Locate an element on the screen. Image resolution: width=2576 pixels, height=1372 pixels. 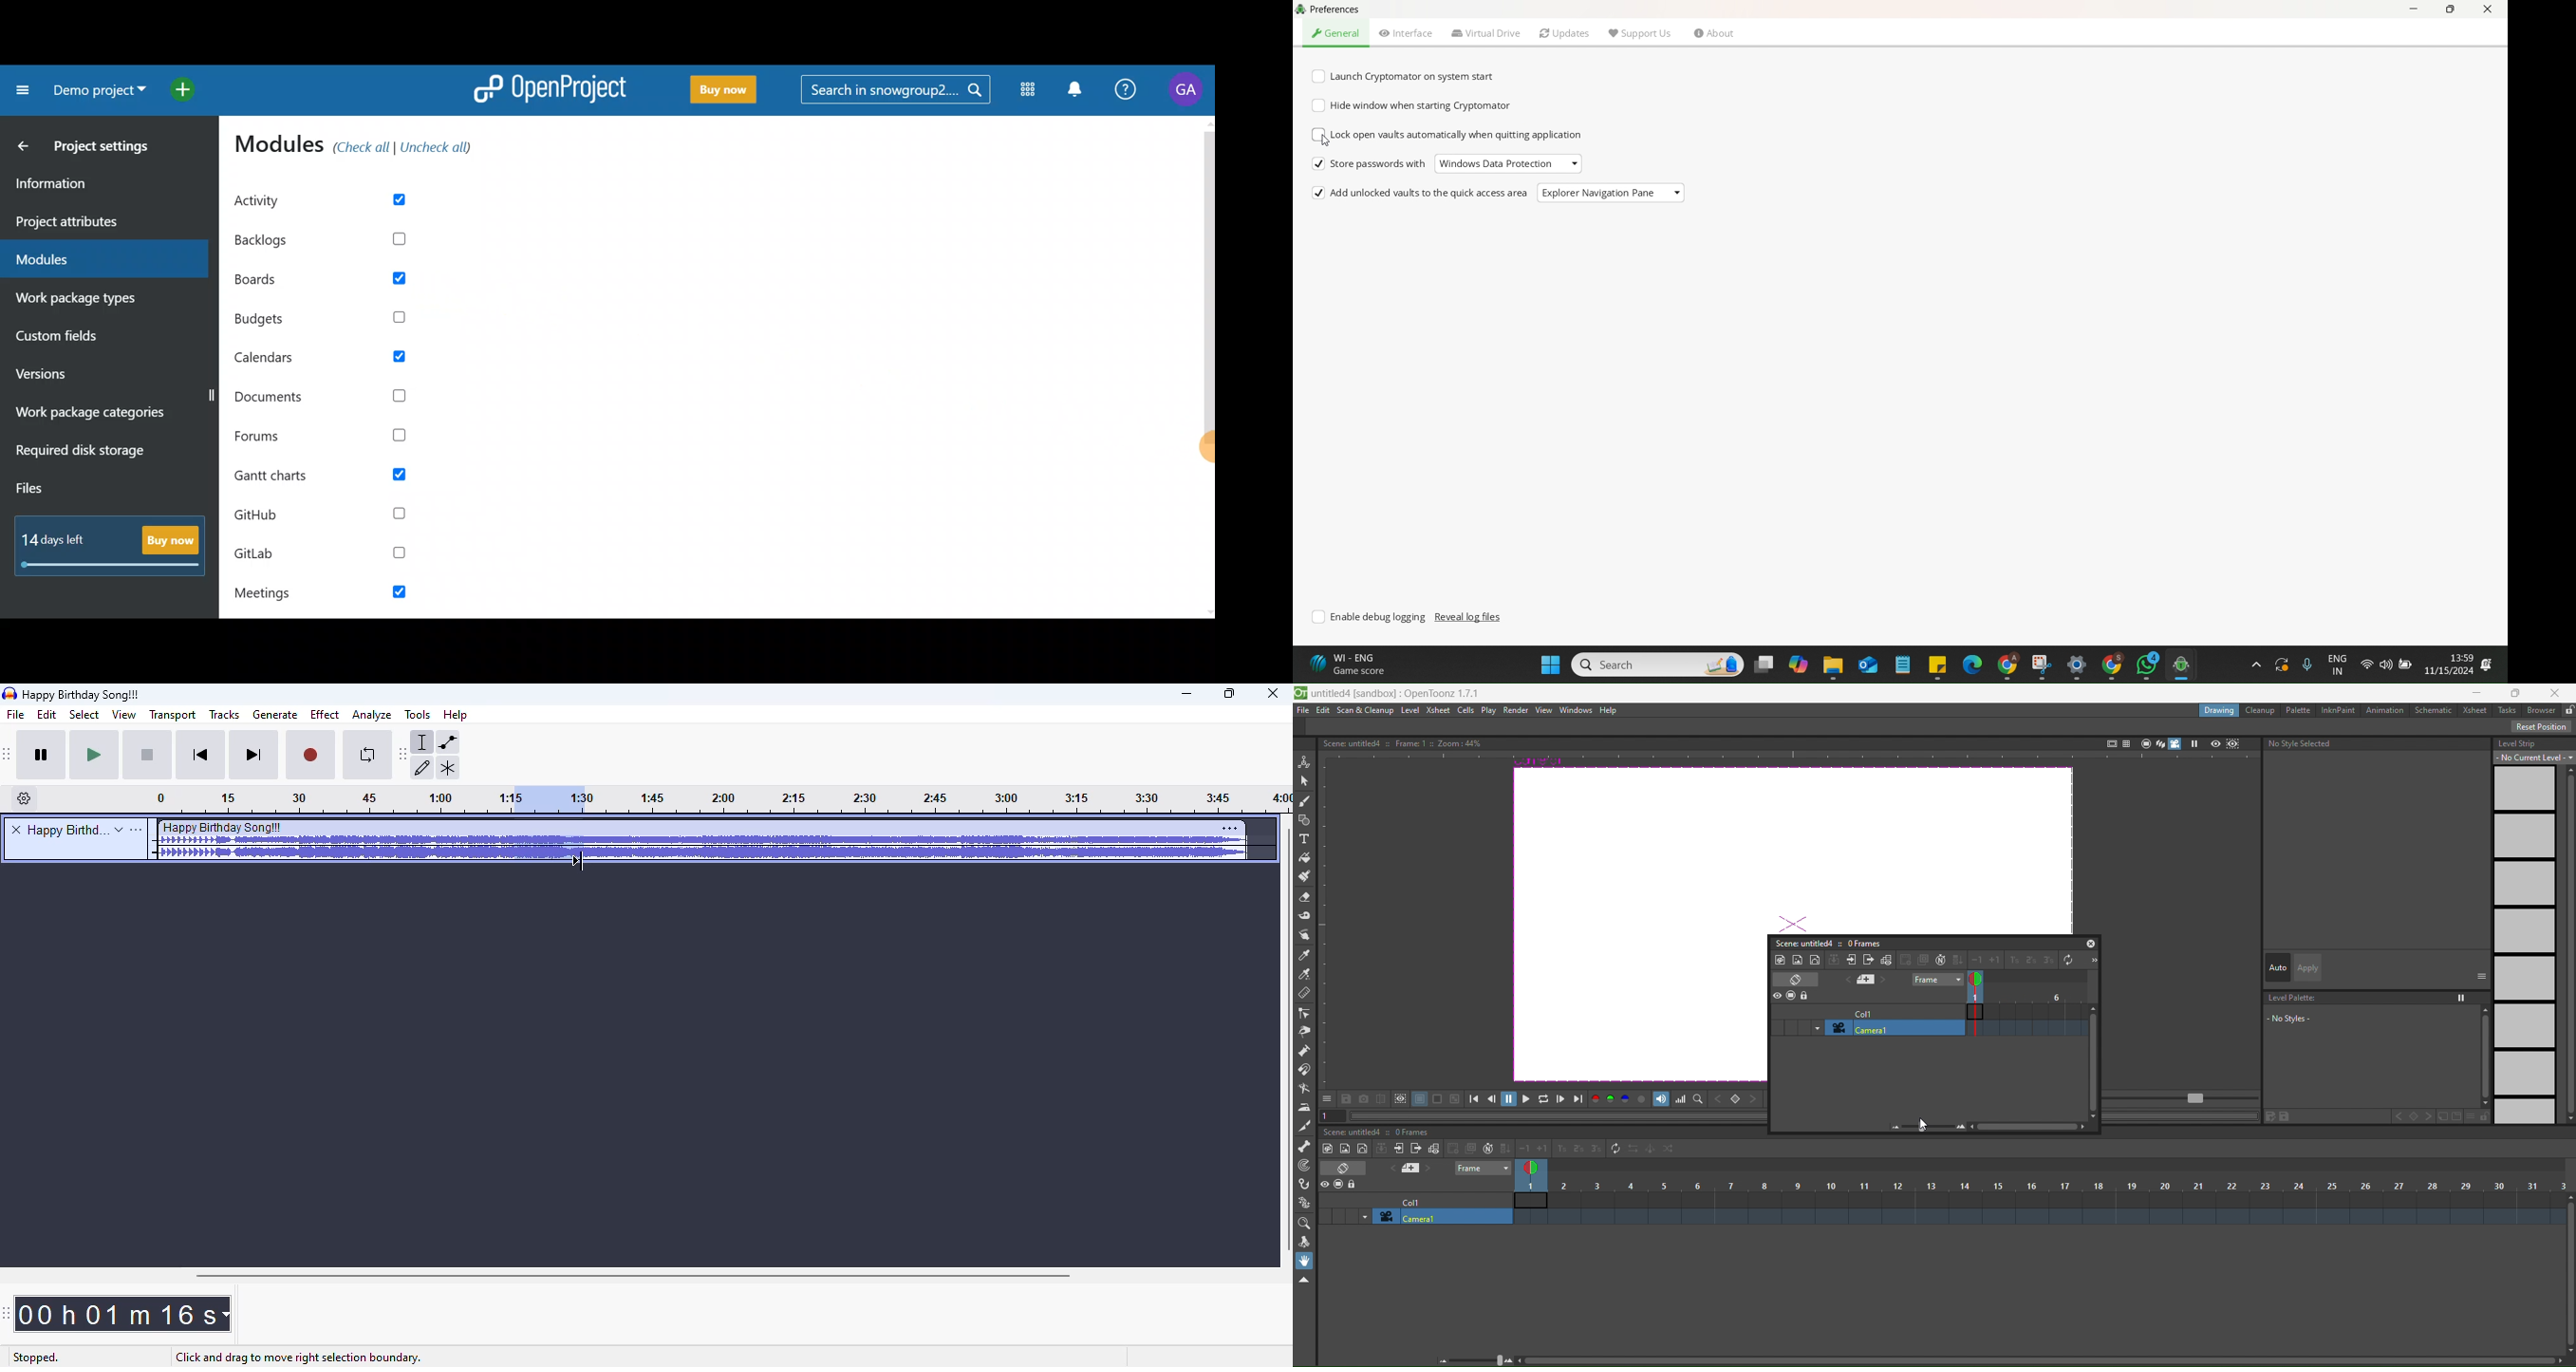
Help is located at coordinates (1124, 92).